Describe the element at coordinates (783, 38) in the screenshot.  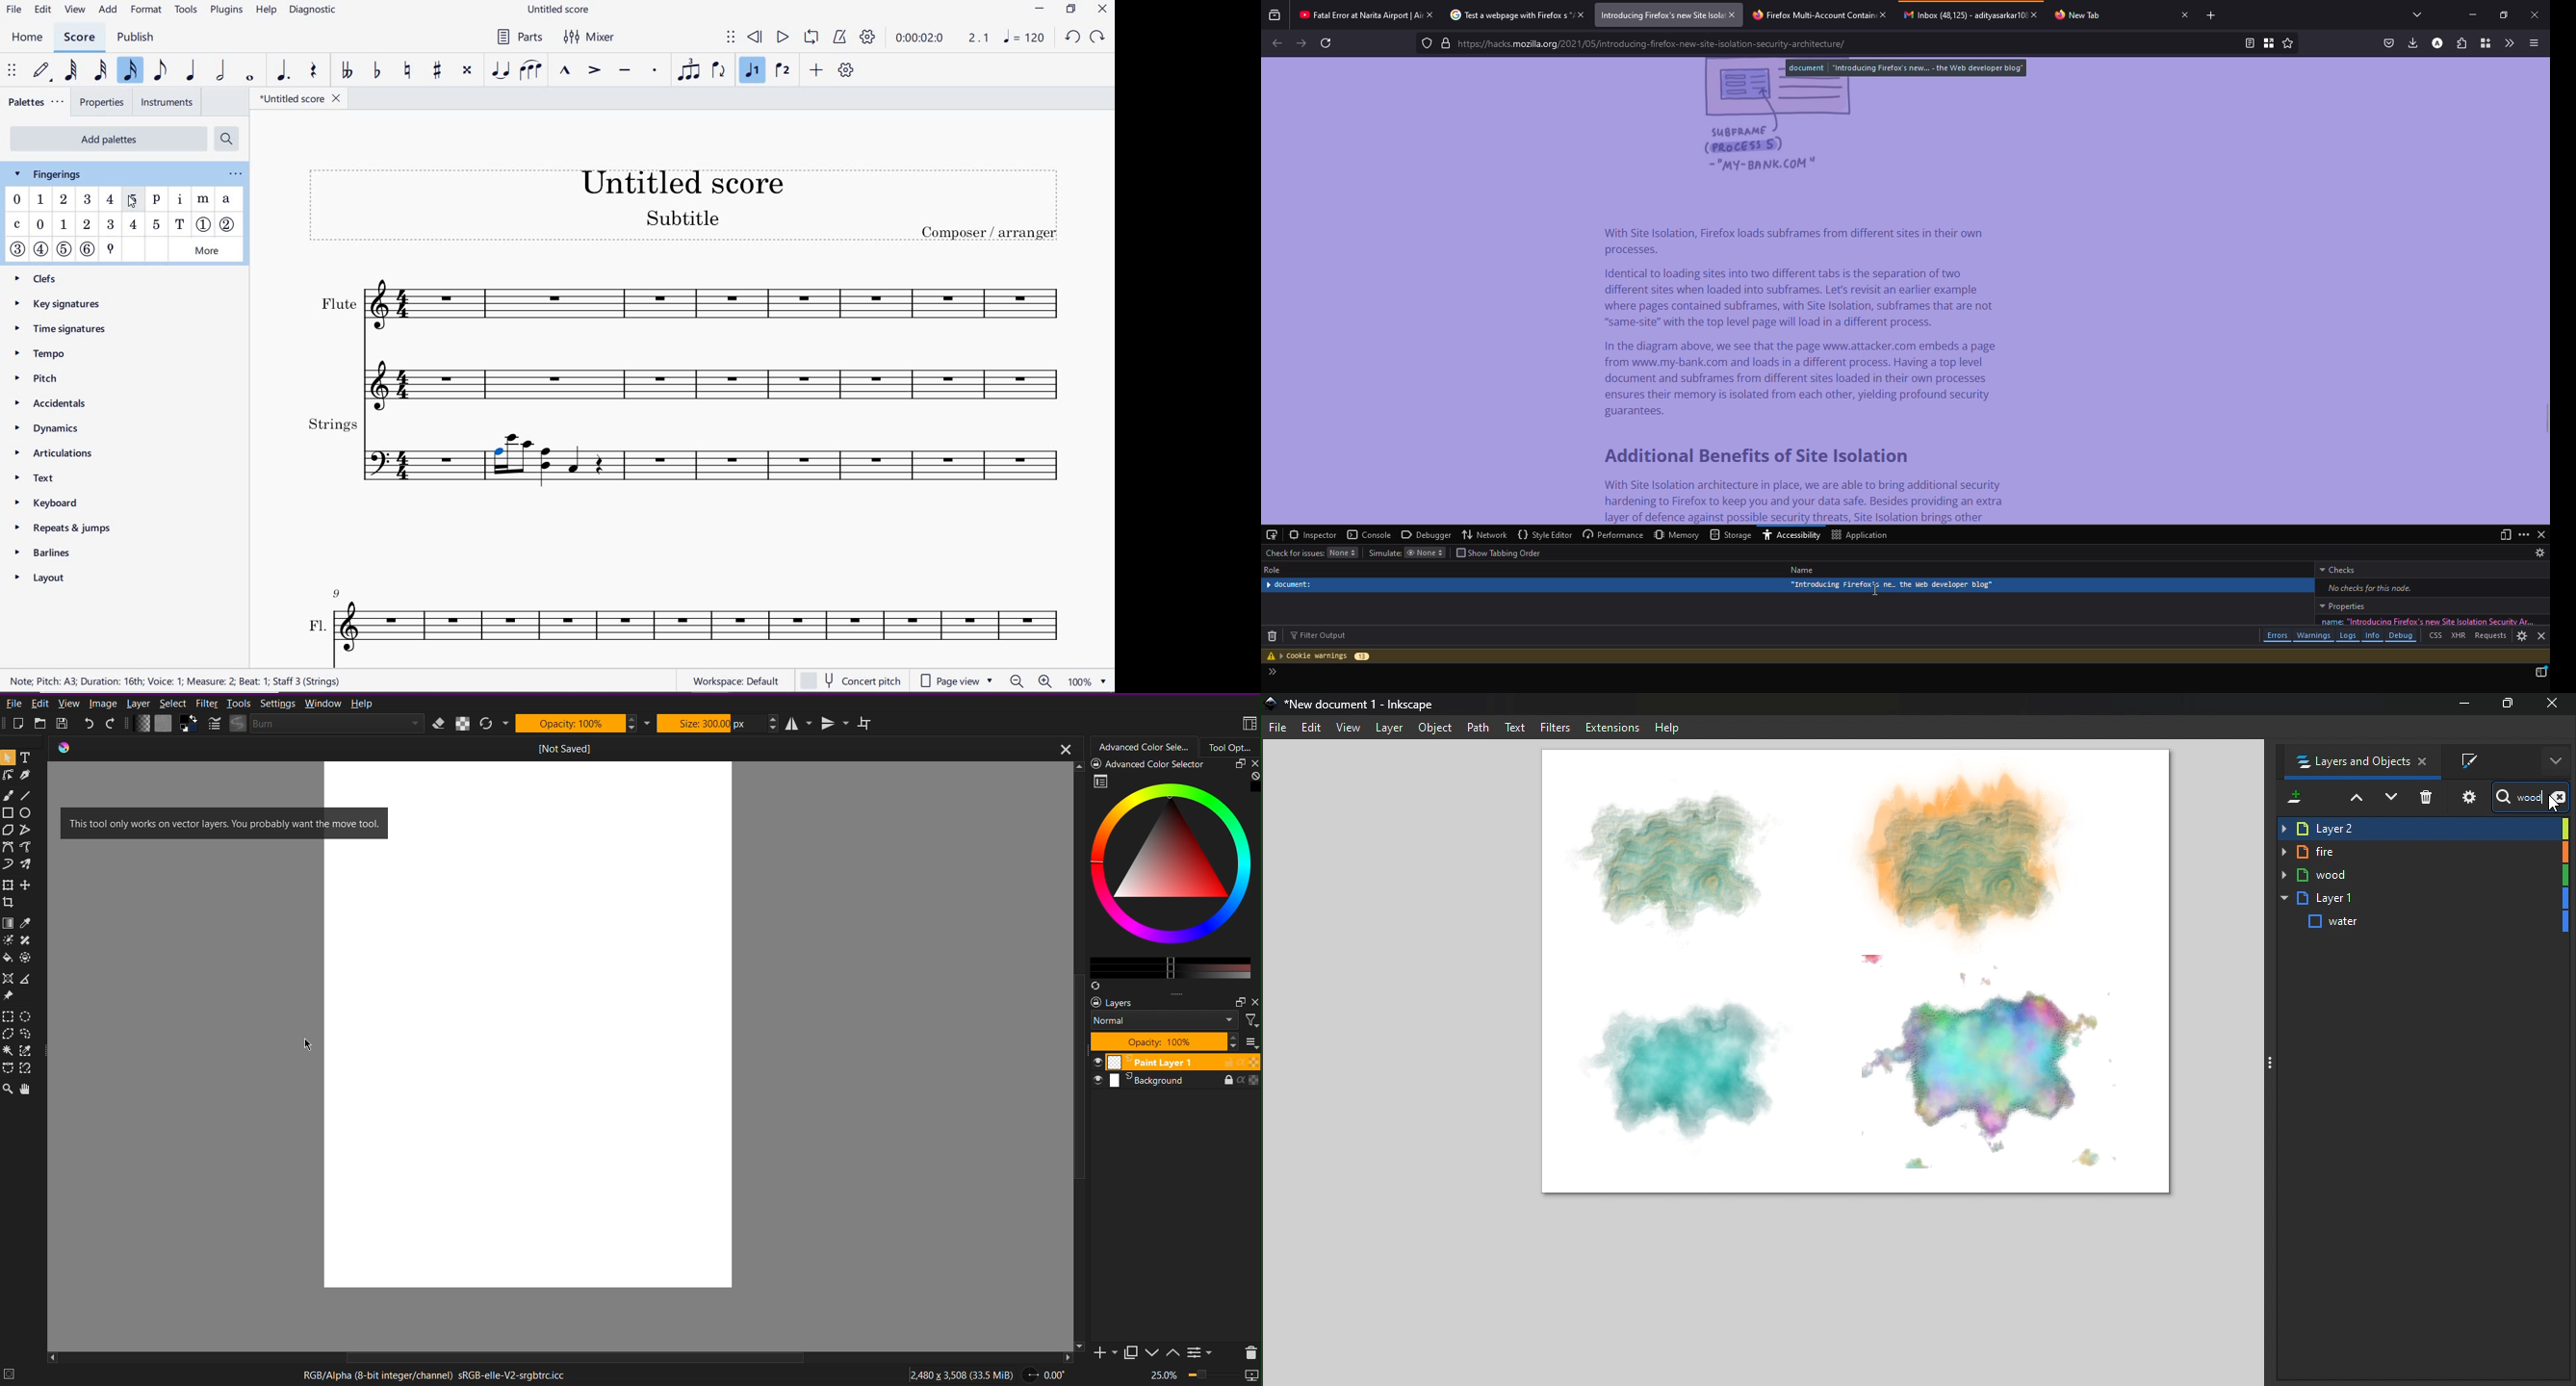
I see `play` at that location.